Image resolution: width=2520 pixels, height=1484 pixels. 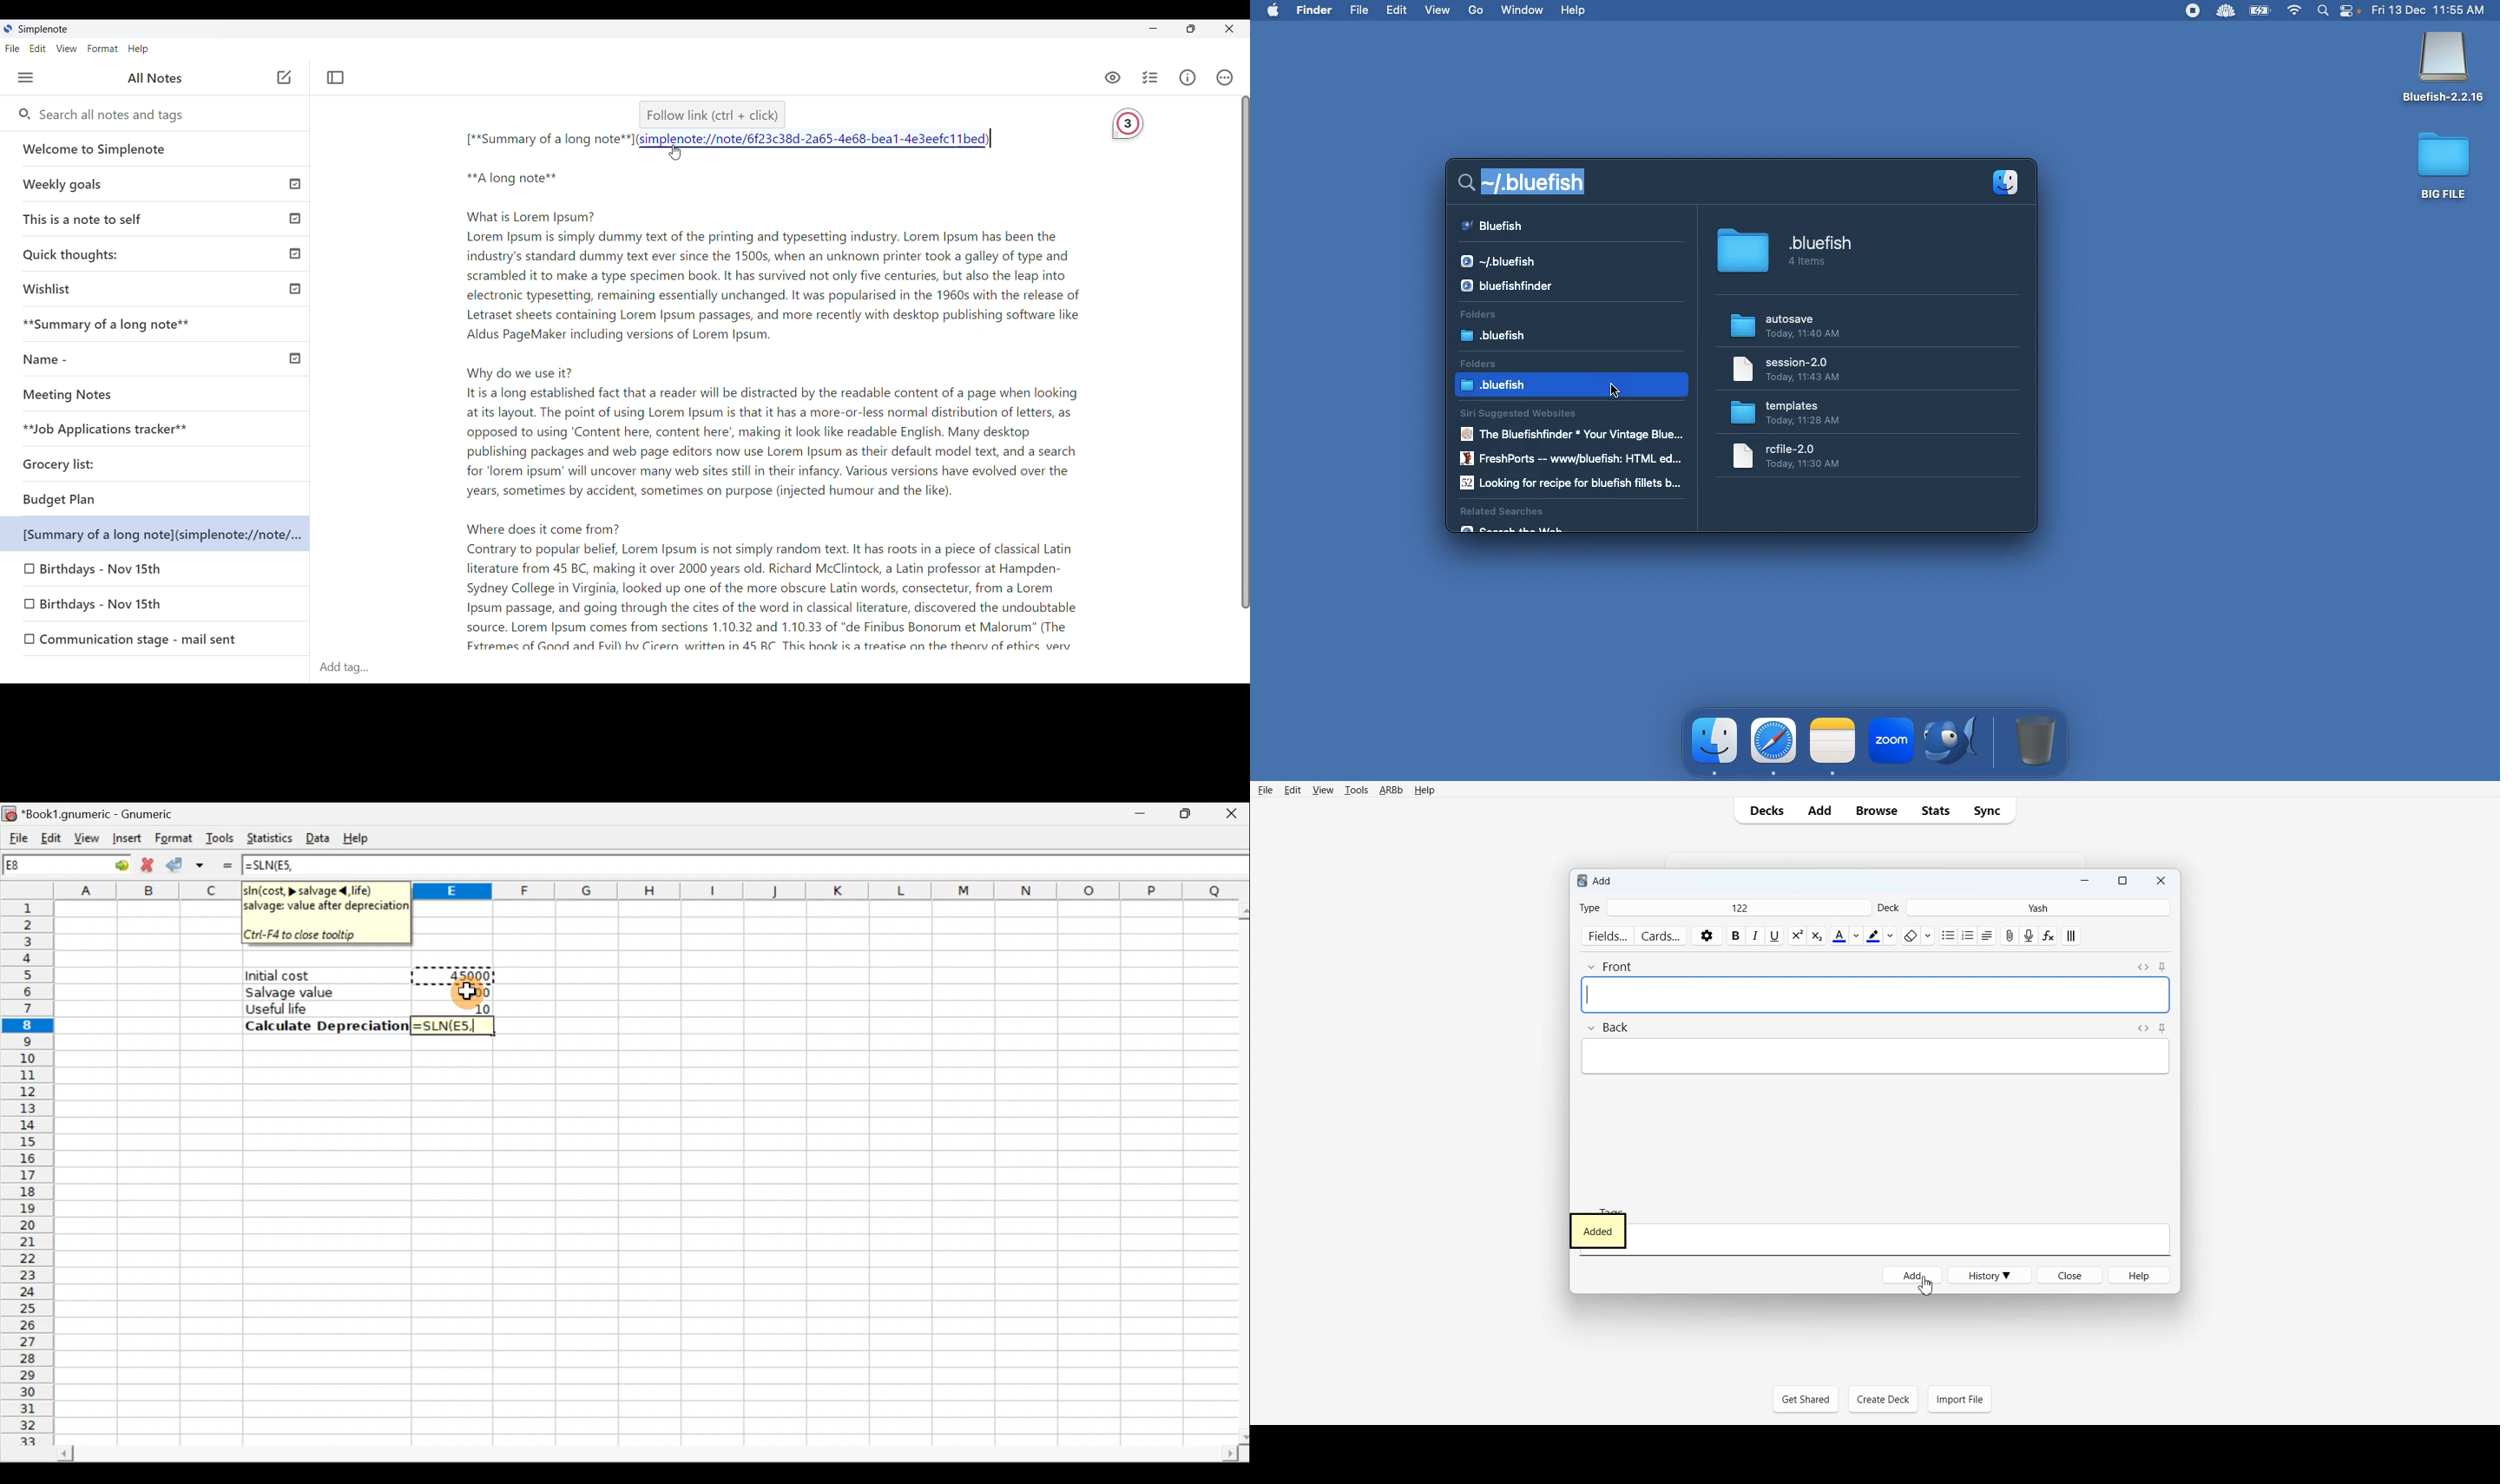 I want to click on Initial cost, so click(x=328, y=976).